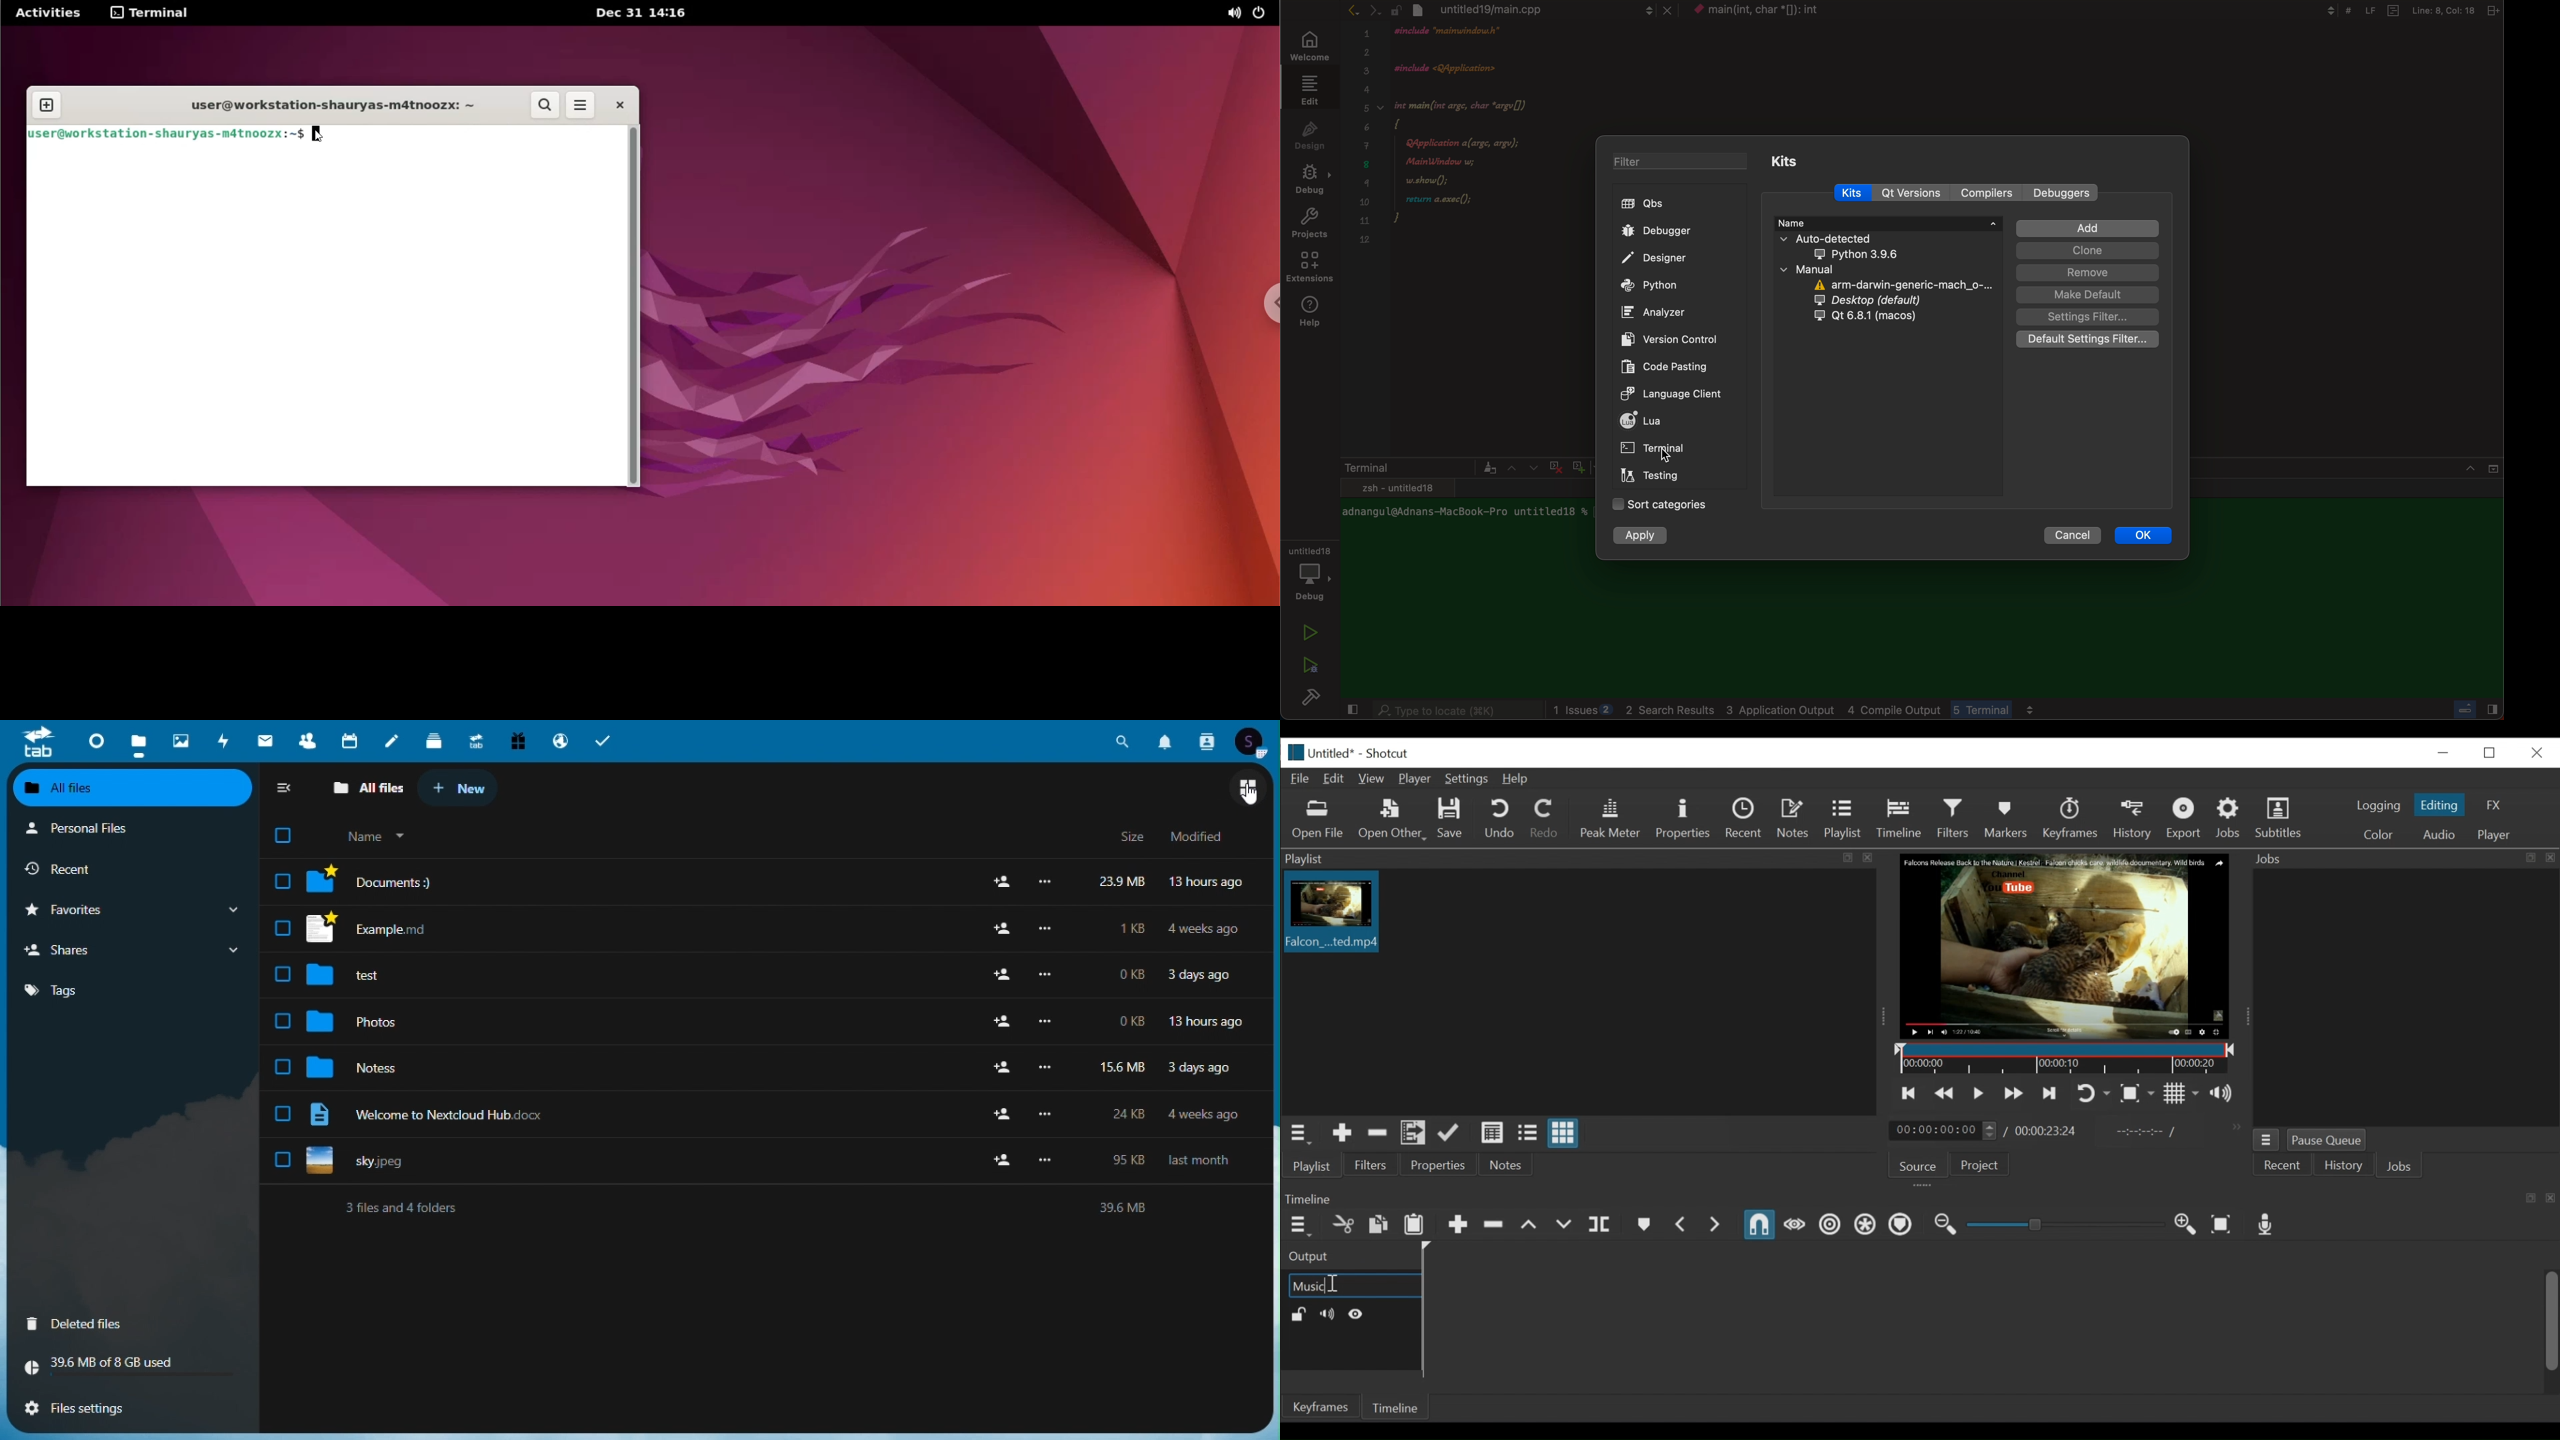 This screenshot has width=2576, height=1456. What do you see at coordinates (1309, 572) in the screenshot?
I see `debugger` at bounding box center [1309, 572].